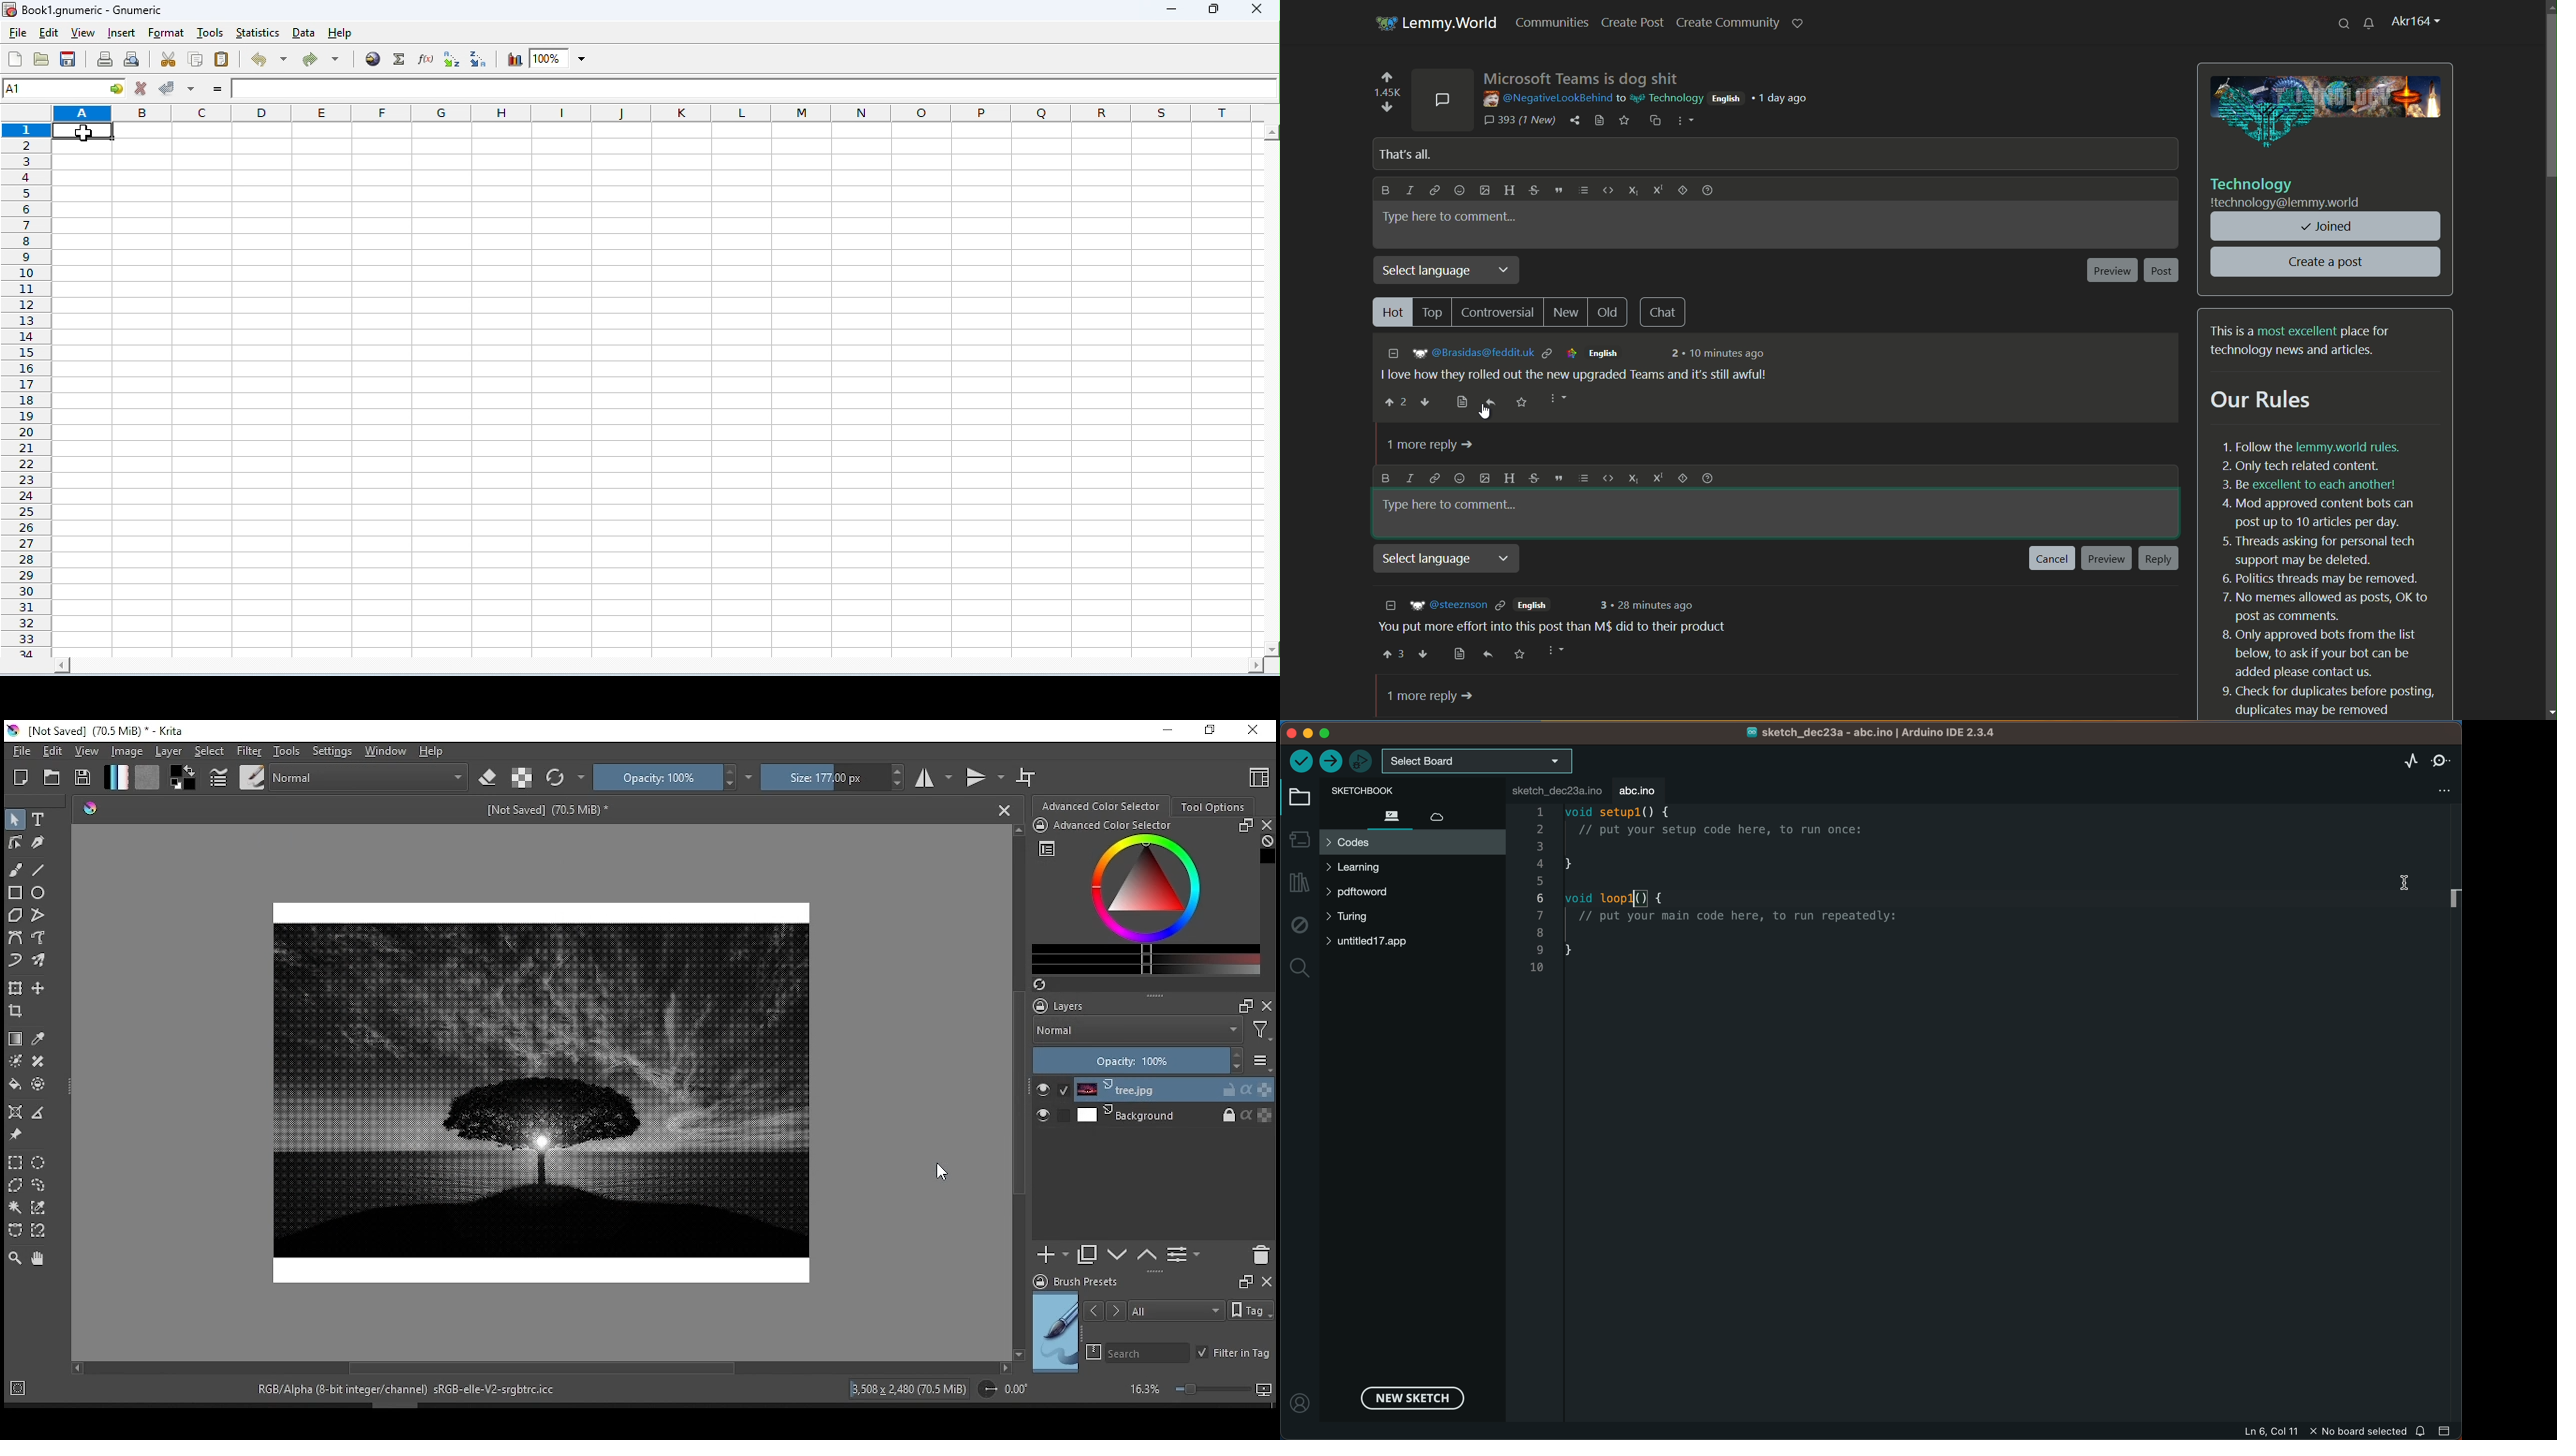  I want to click on formatting help, so click(1707, 192).